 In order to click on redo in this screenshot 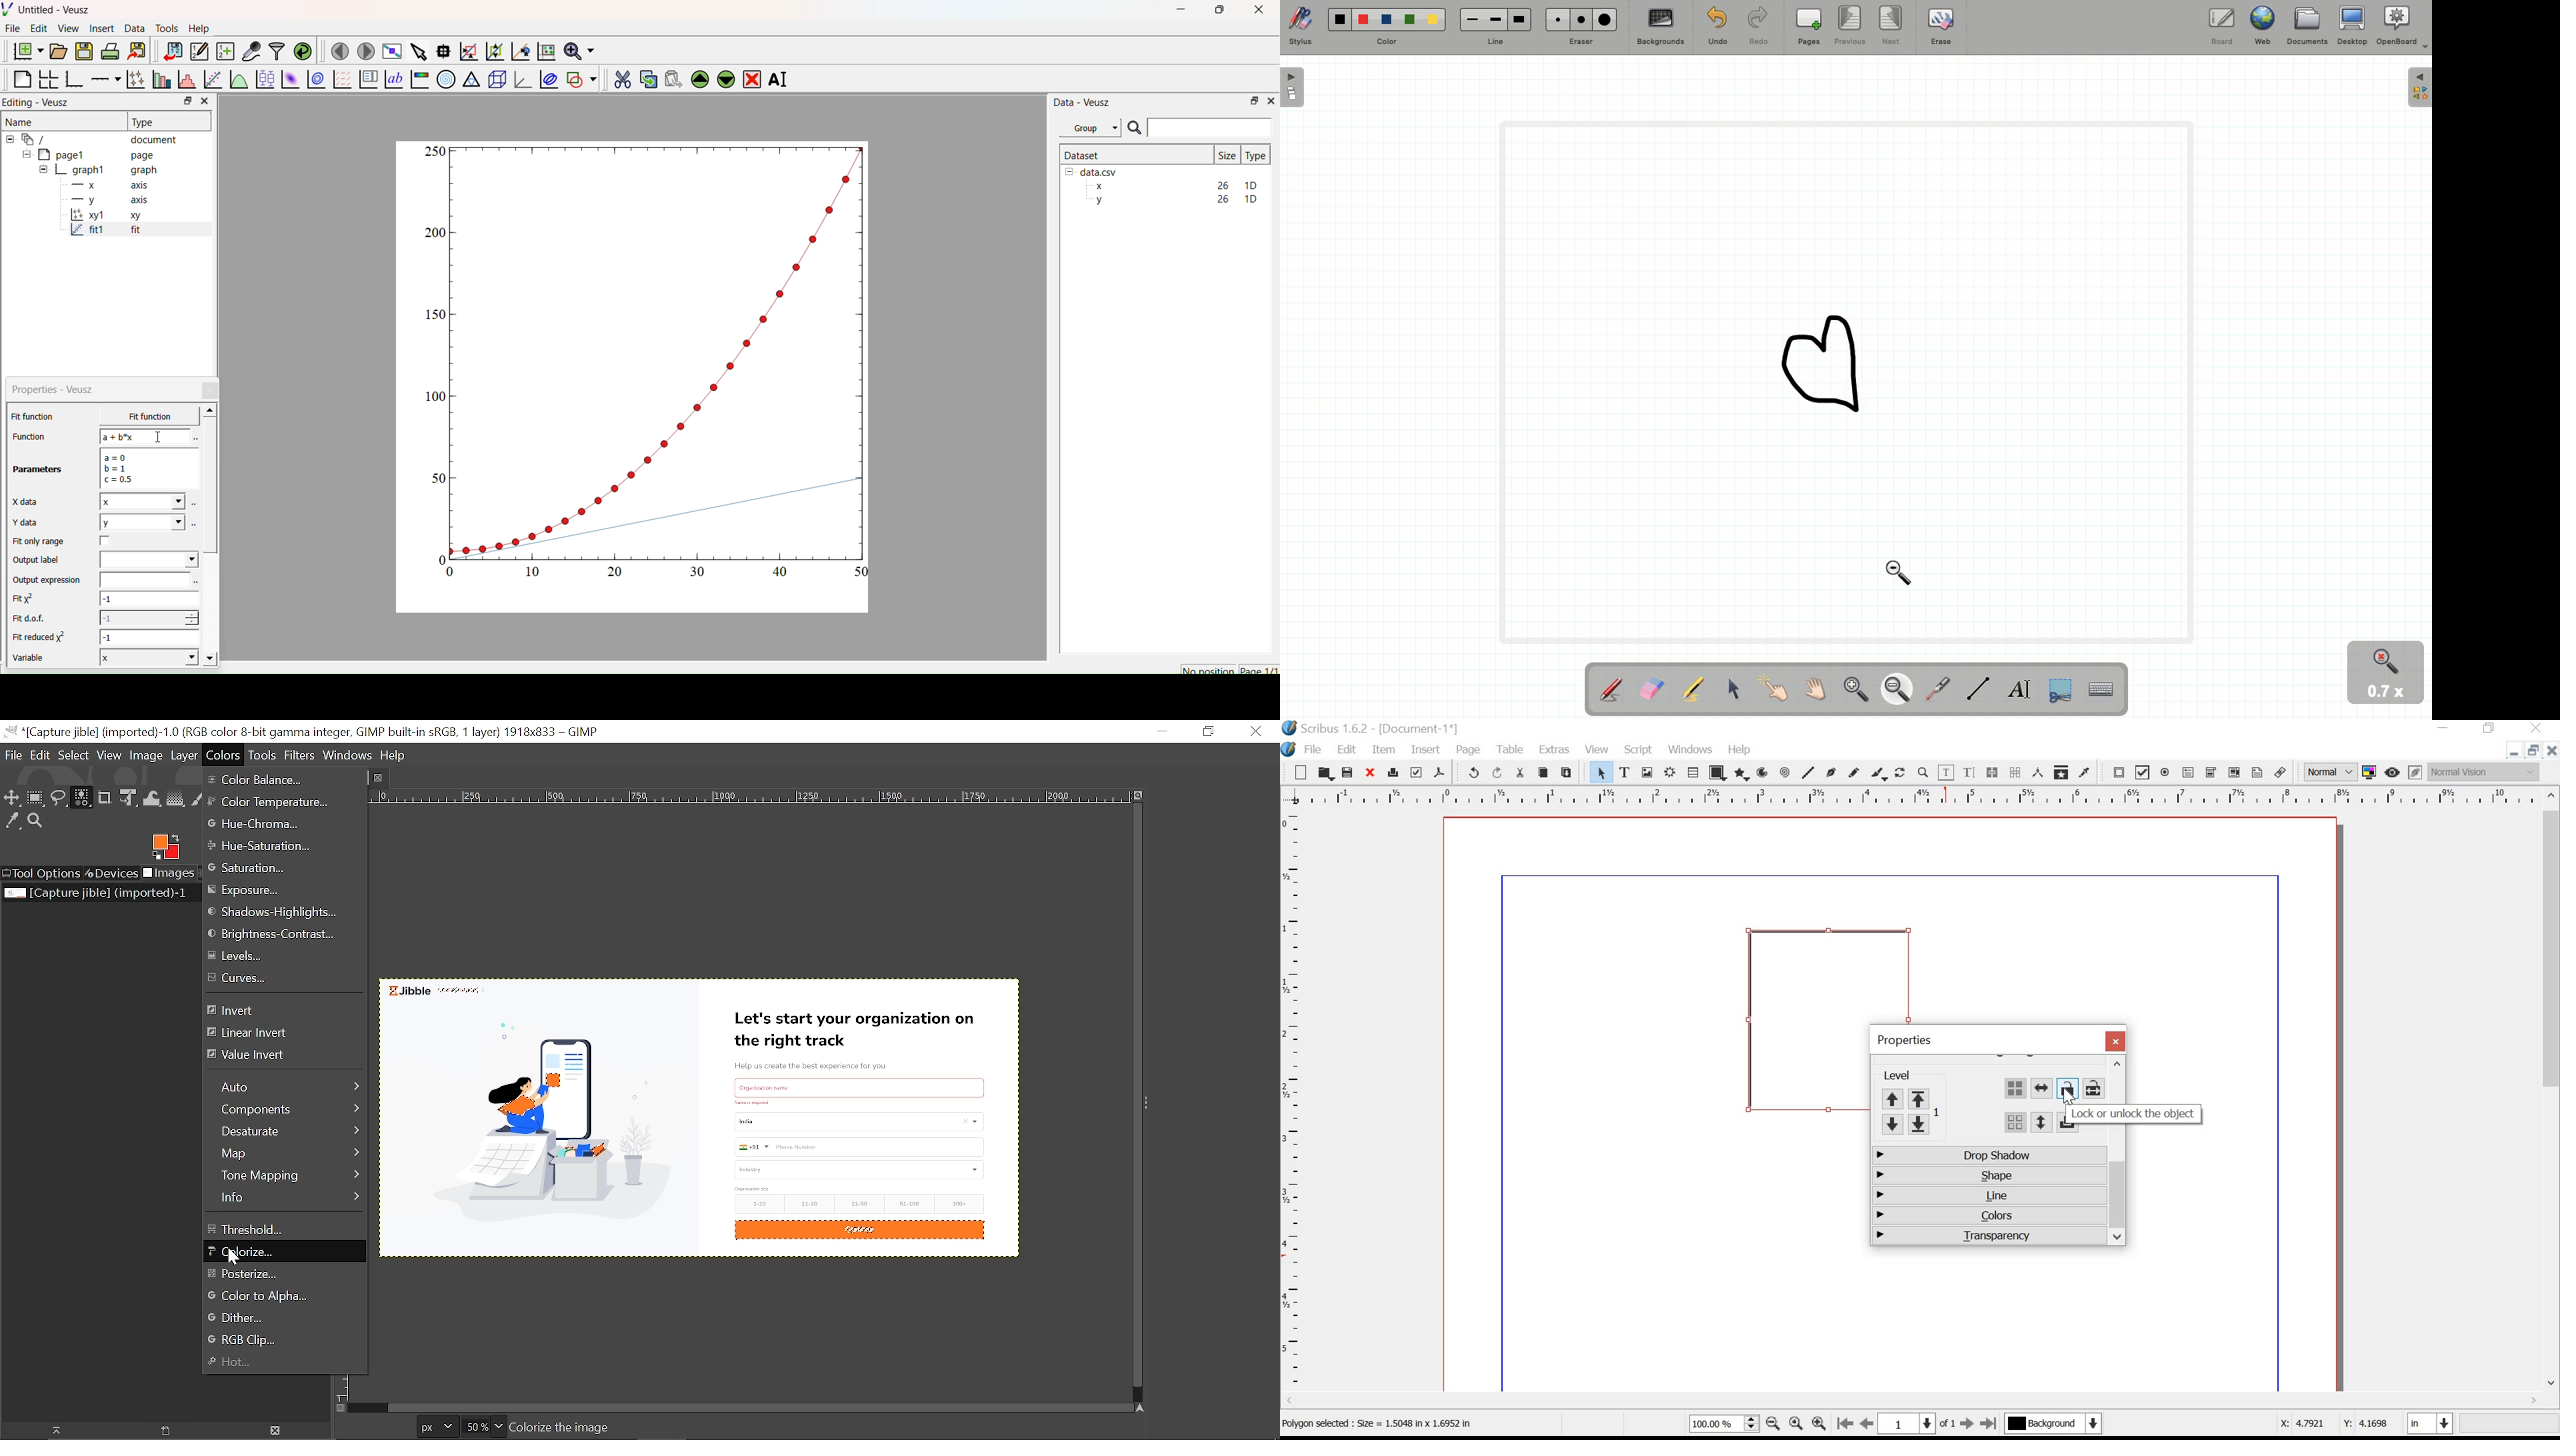, I will do `click(1496, 773)`.